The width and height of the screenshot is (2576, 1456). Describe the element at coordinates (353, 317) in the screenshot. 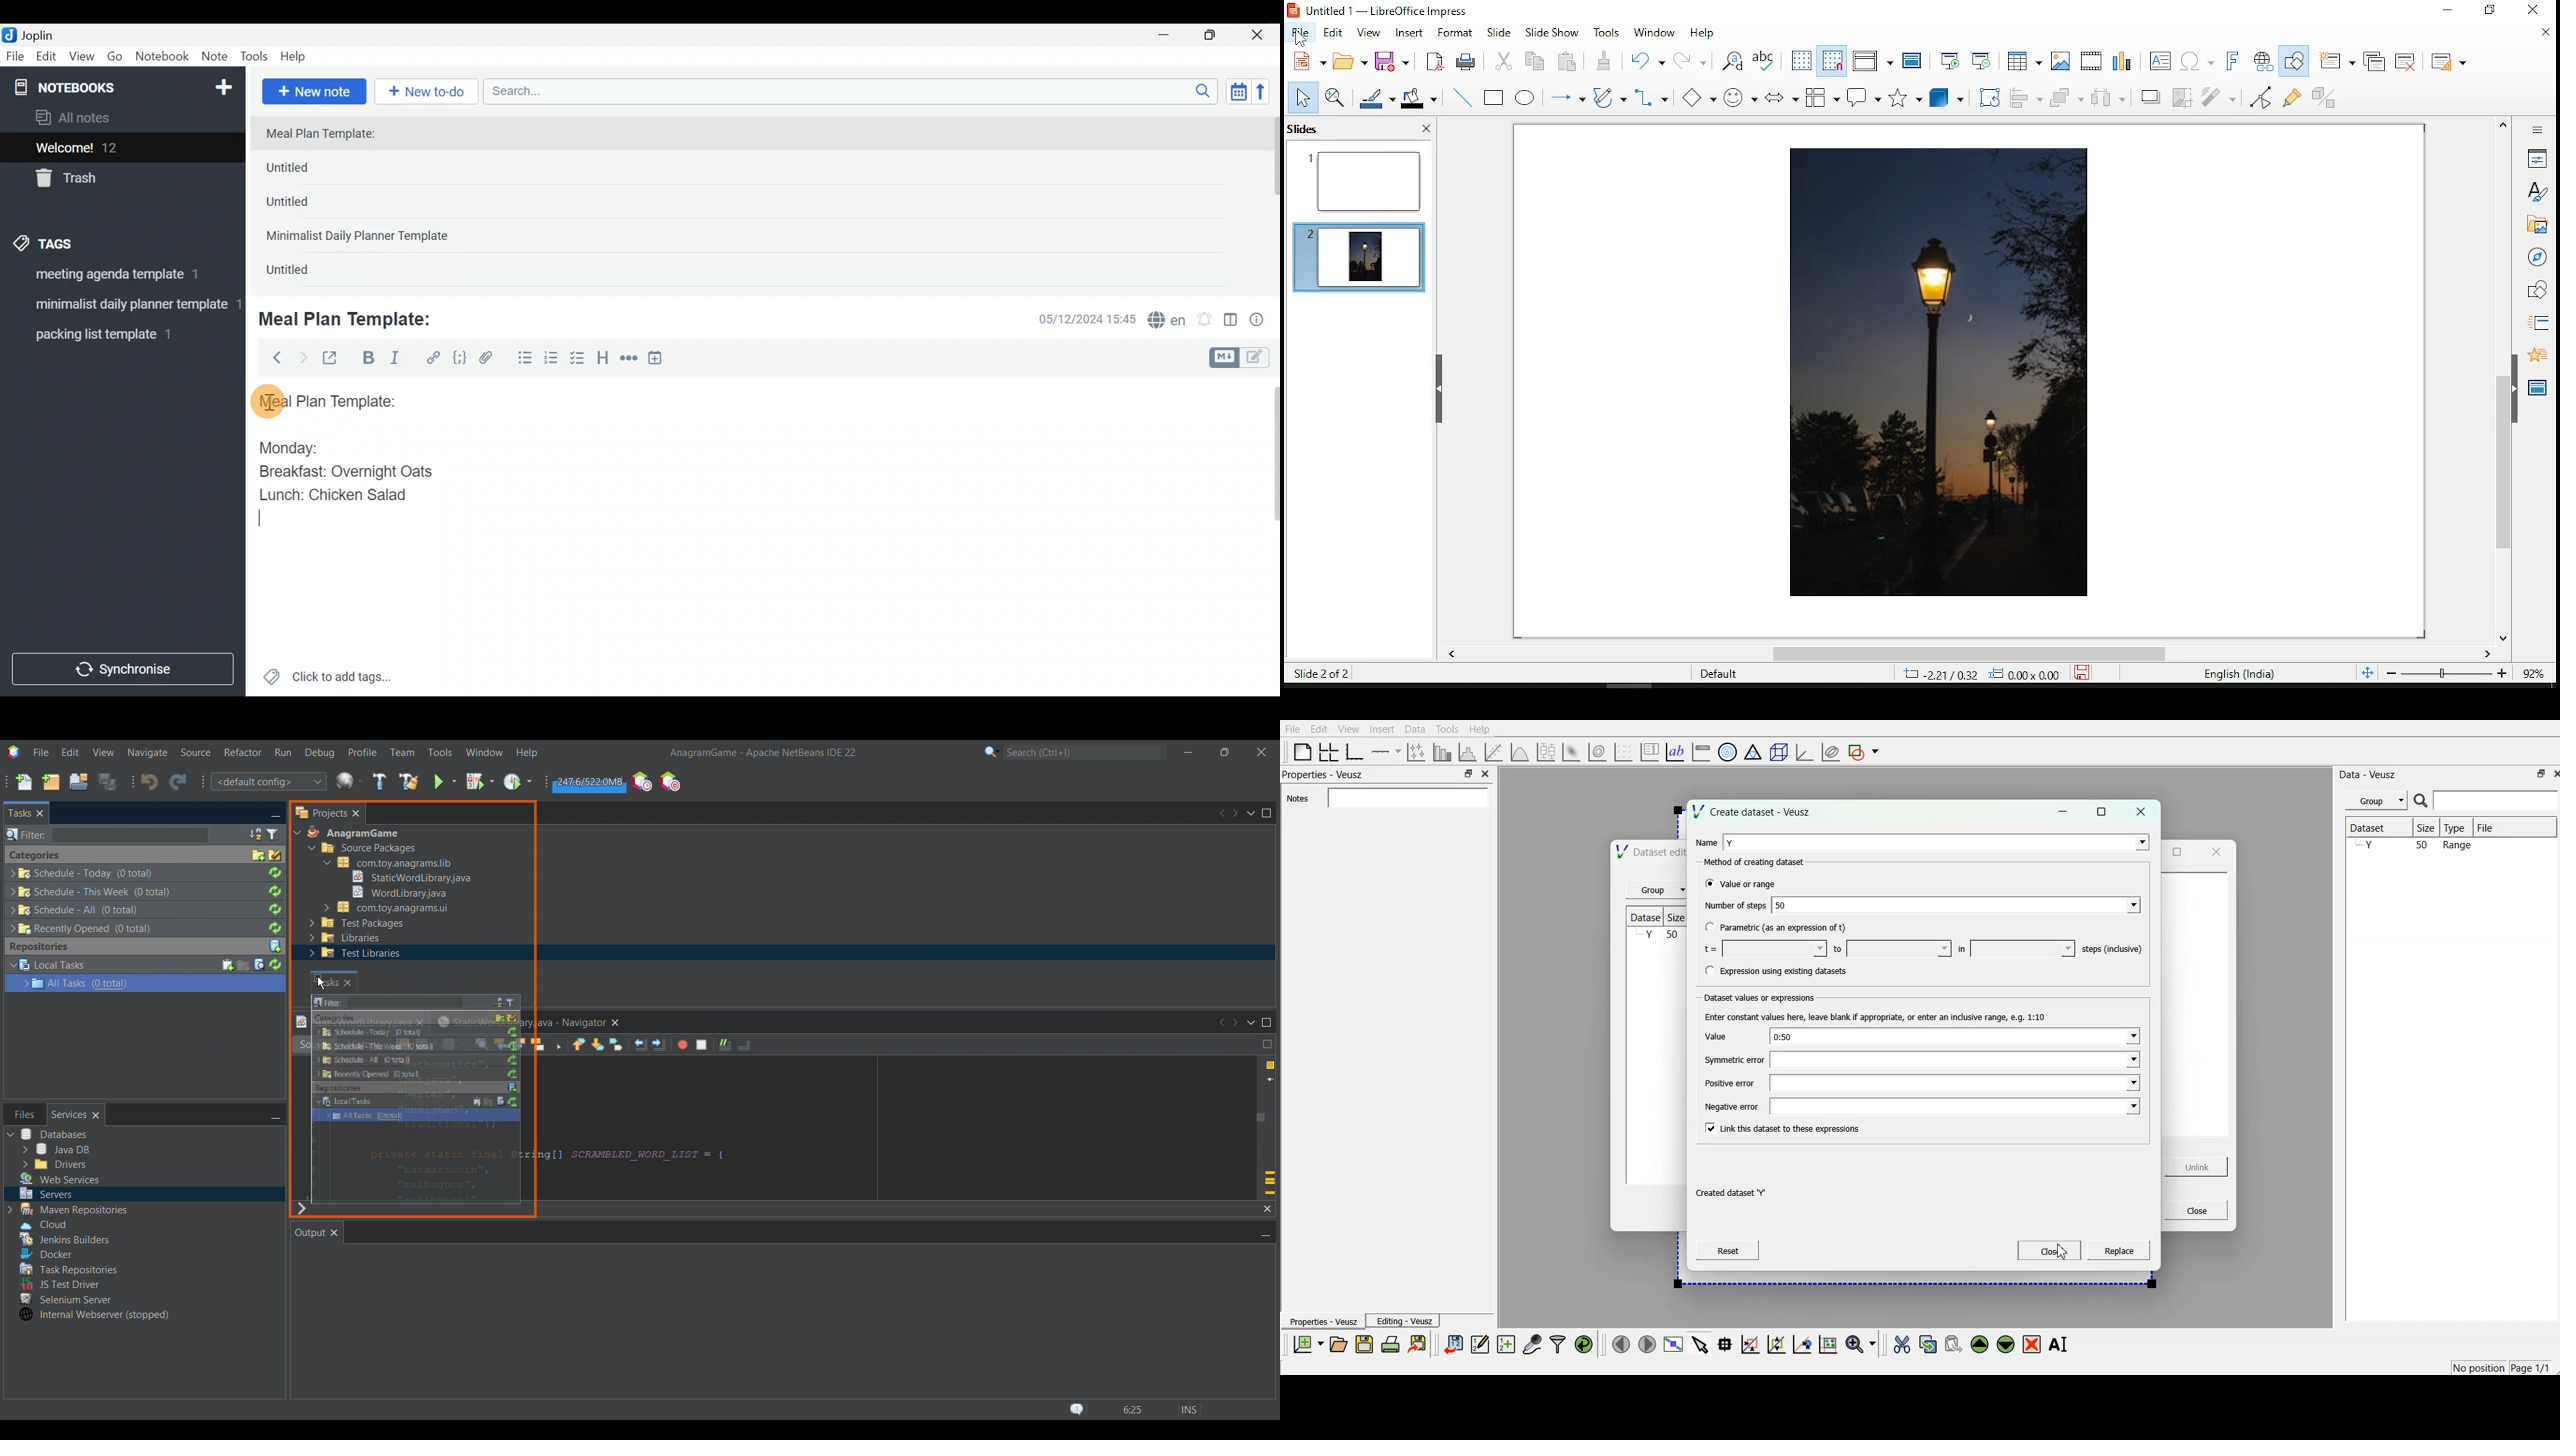

I see `Meal Plan Template:` at that location.